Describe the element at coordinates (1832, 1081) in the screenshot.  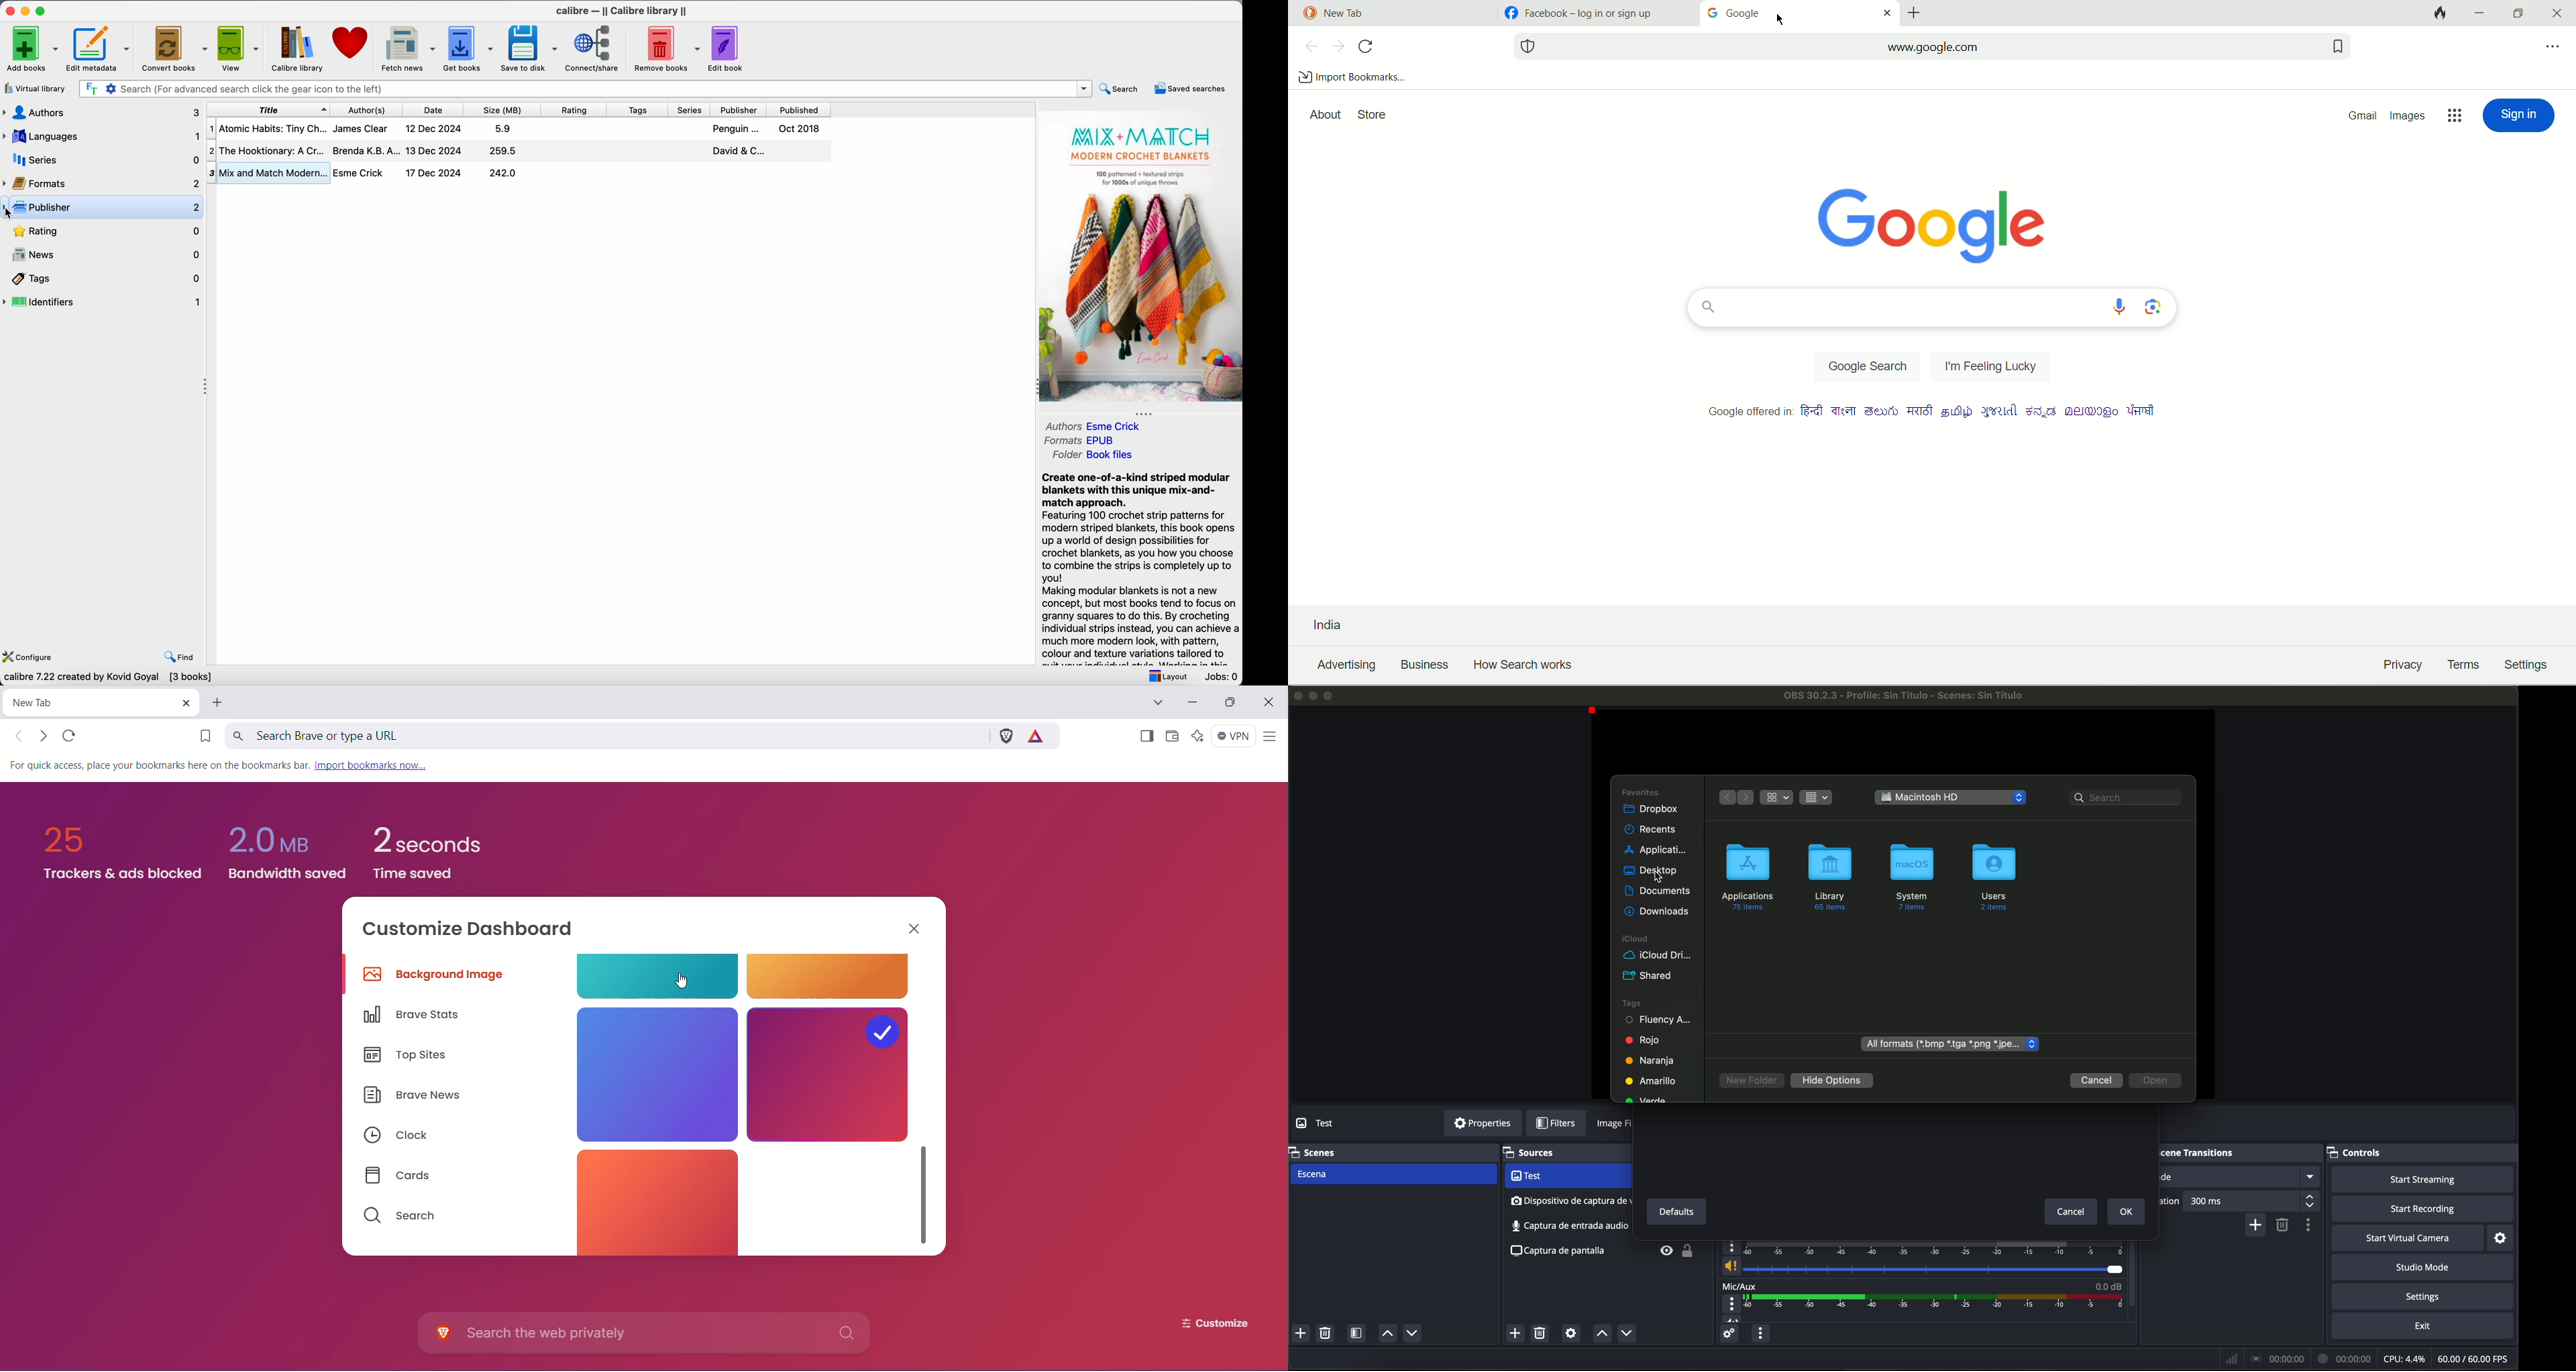
I see `hide options` at that location.